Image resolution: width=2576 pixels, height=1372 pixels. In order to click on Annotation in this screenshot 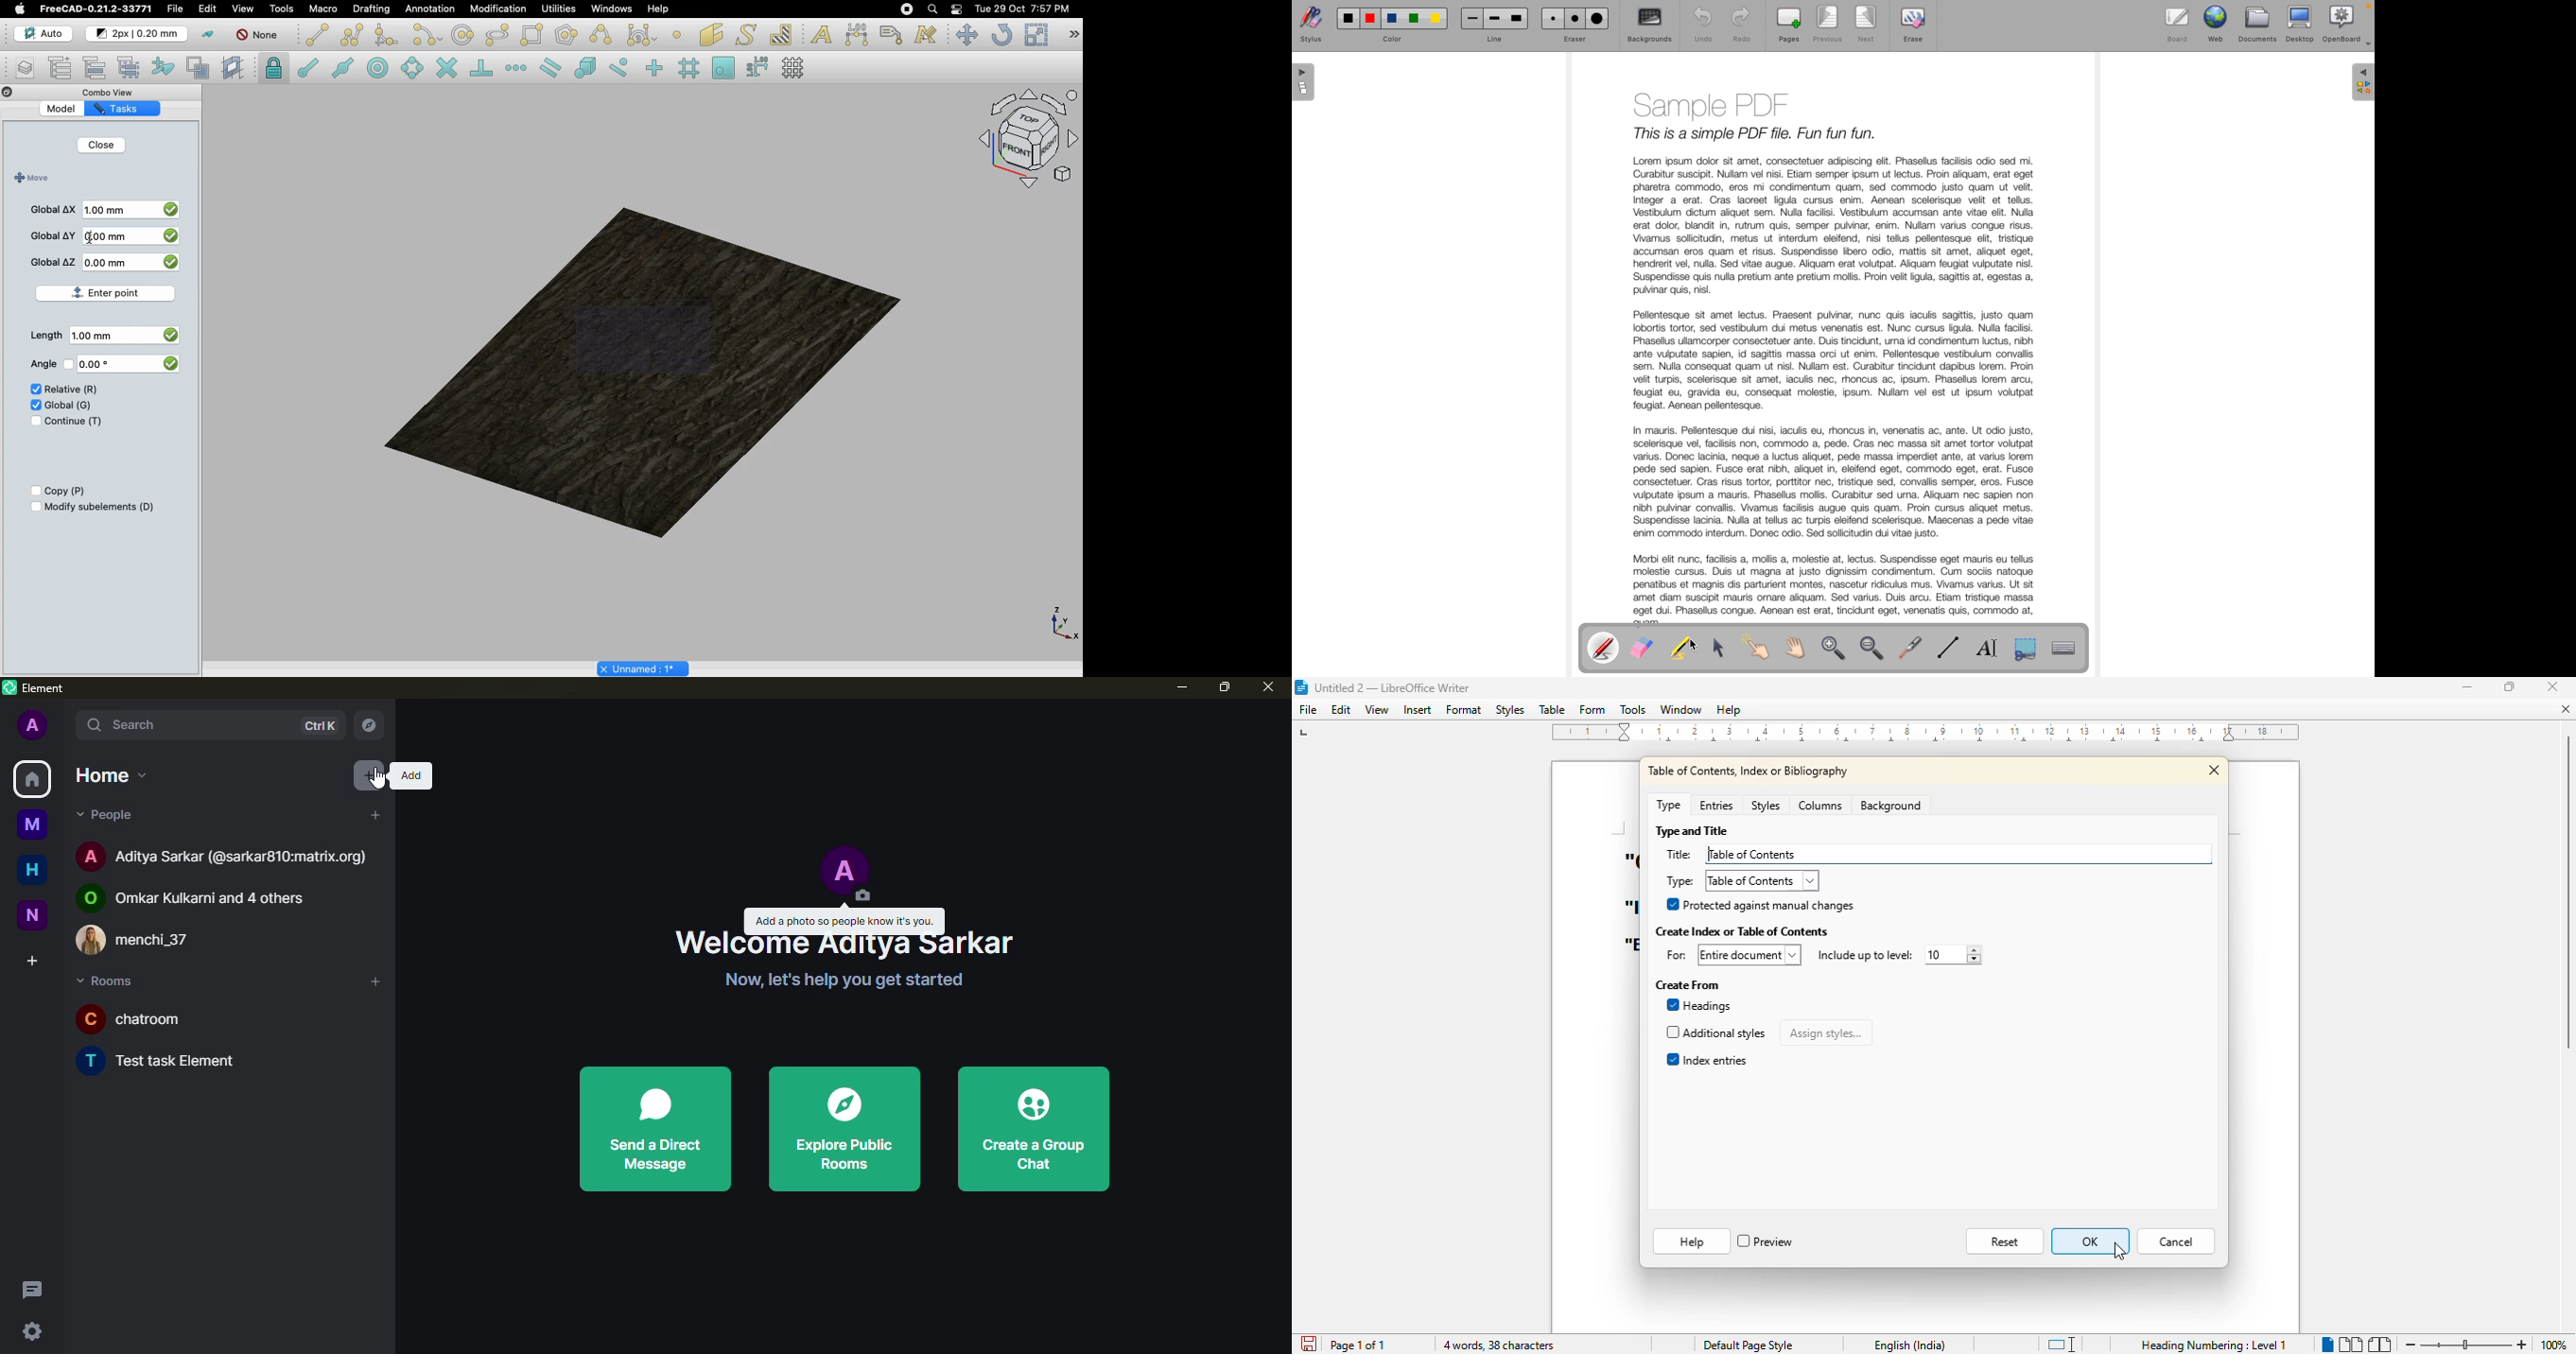, I will do `click(430, 8)`.